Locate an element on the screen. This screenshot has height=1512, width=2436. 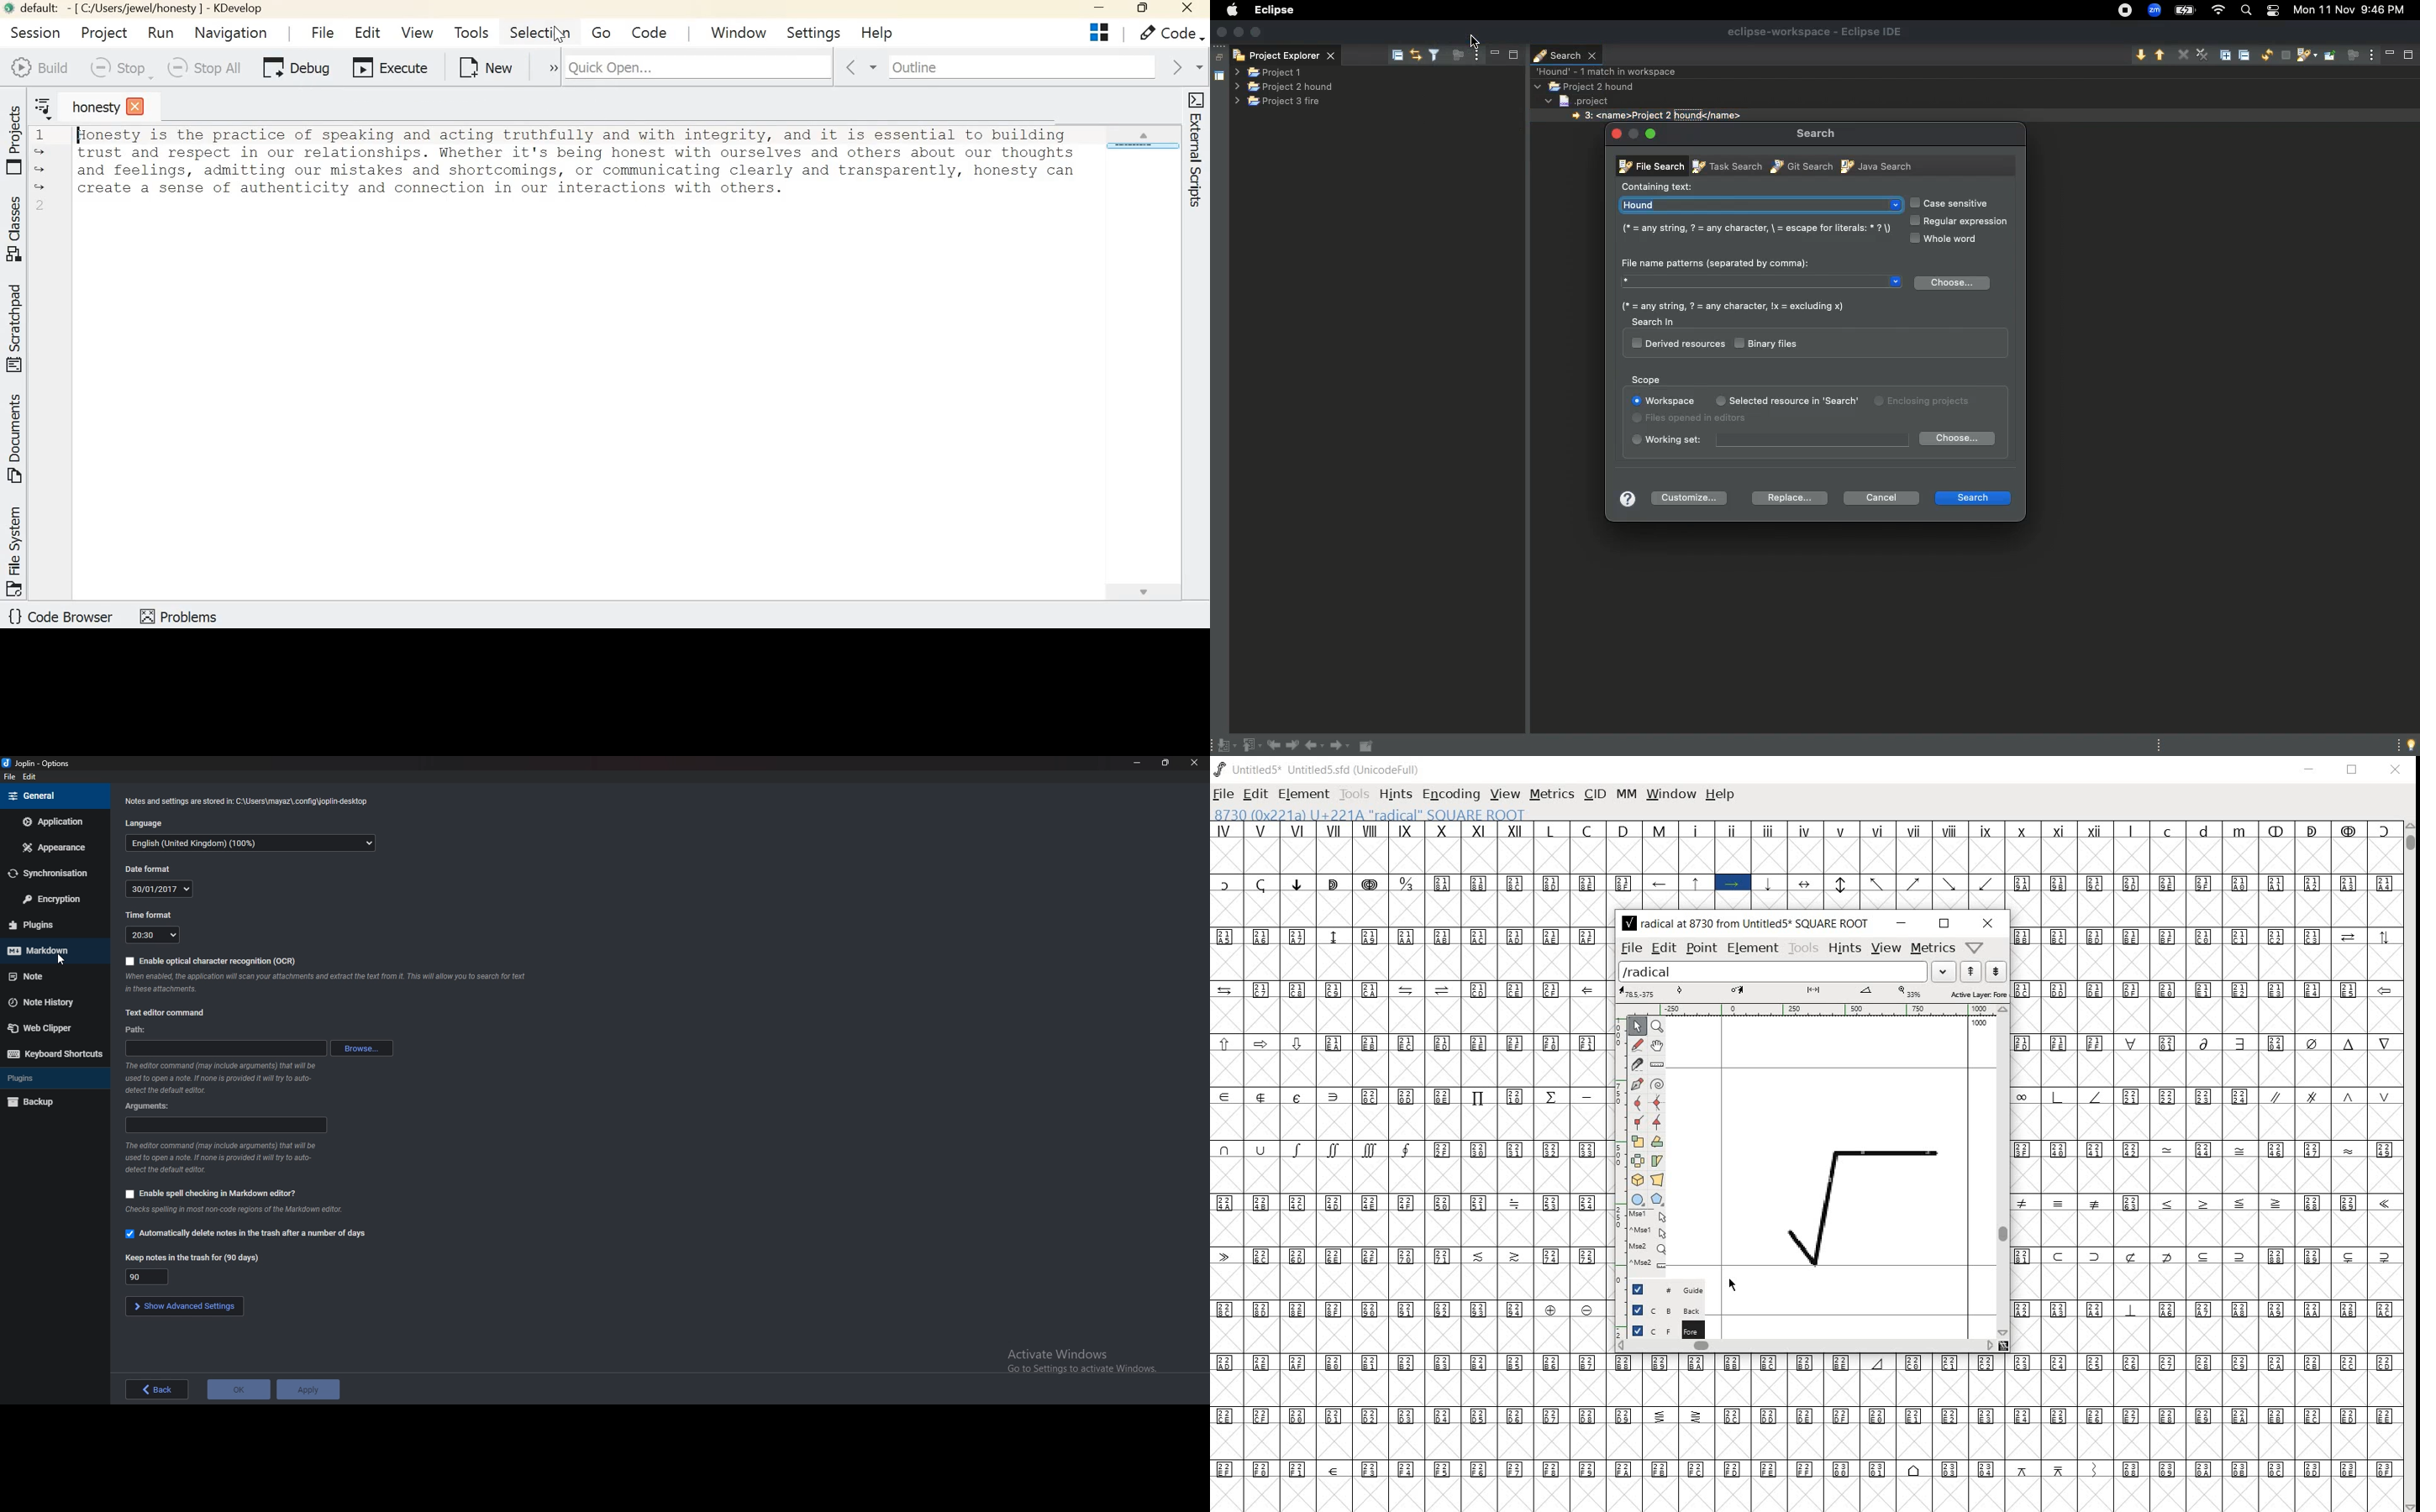
Activate windows pop-up is located at coordinates (1087, 1364).